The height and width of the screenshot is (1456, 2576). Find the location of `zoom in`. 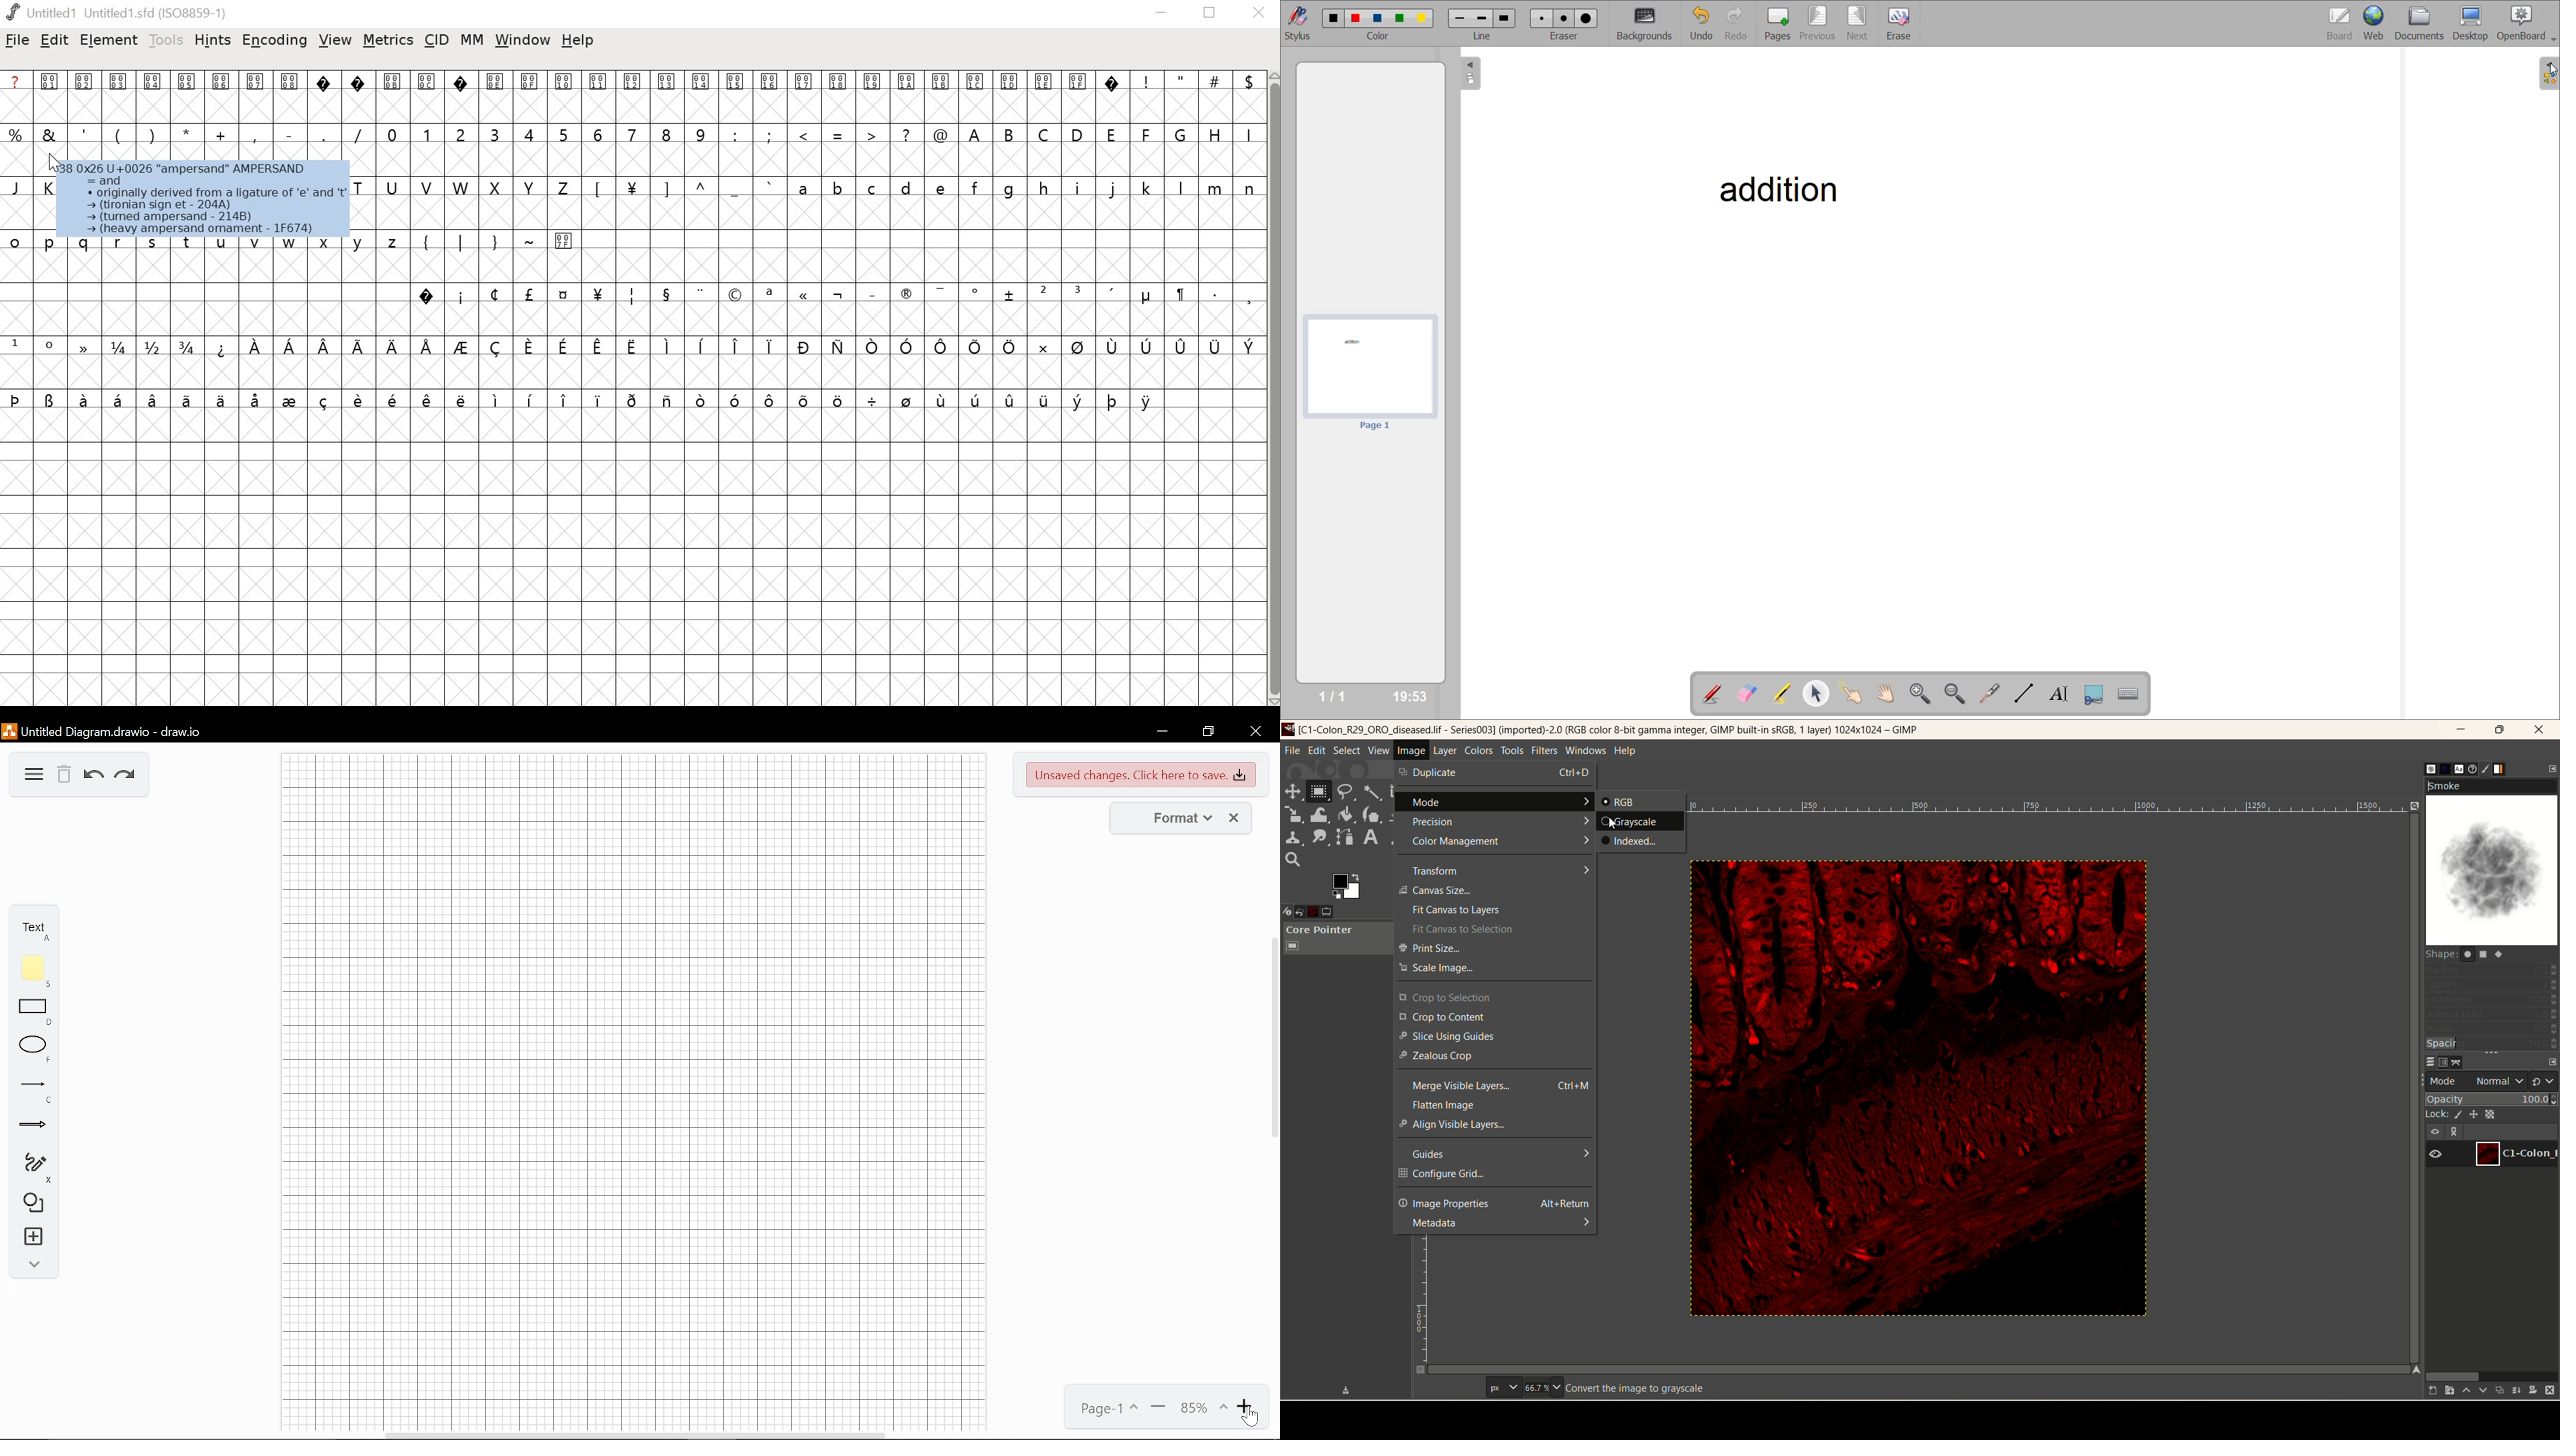

zoom in is located at coordinates (1921, 692).